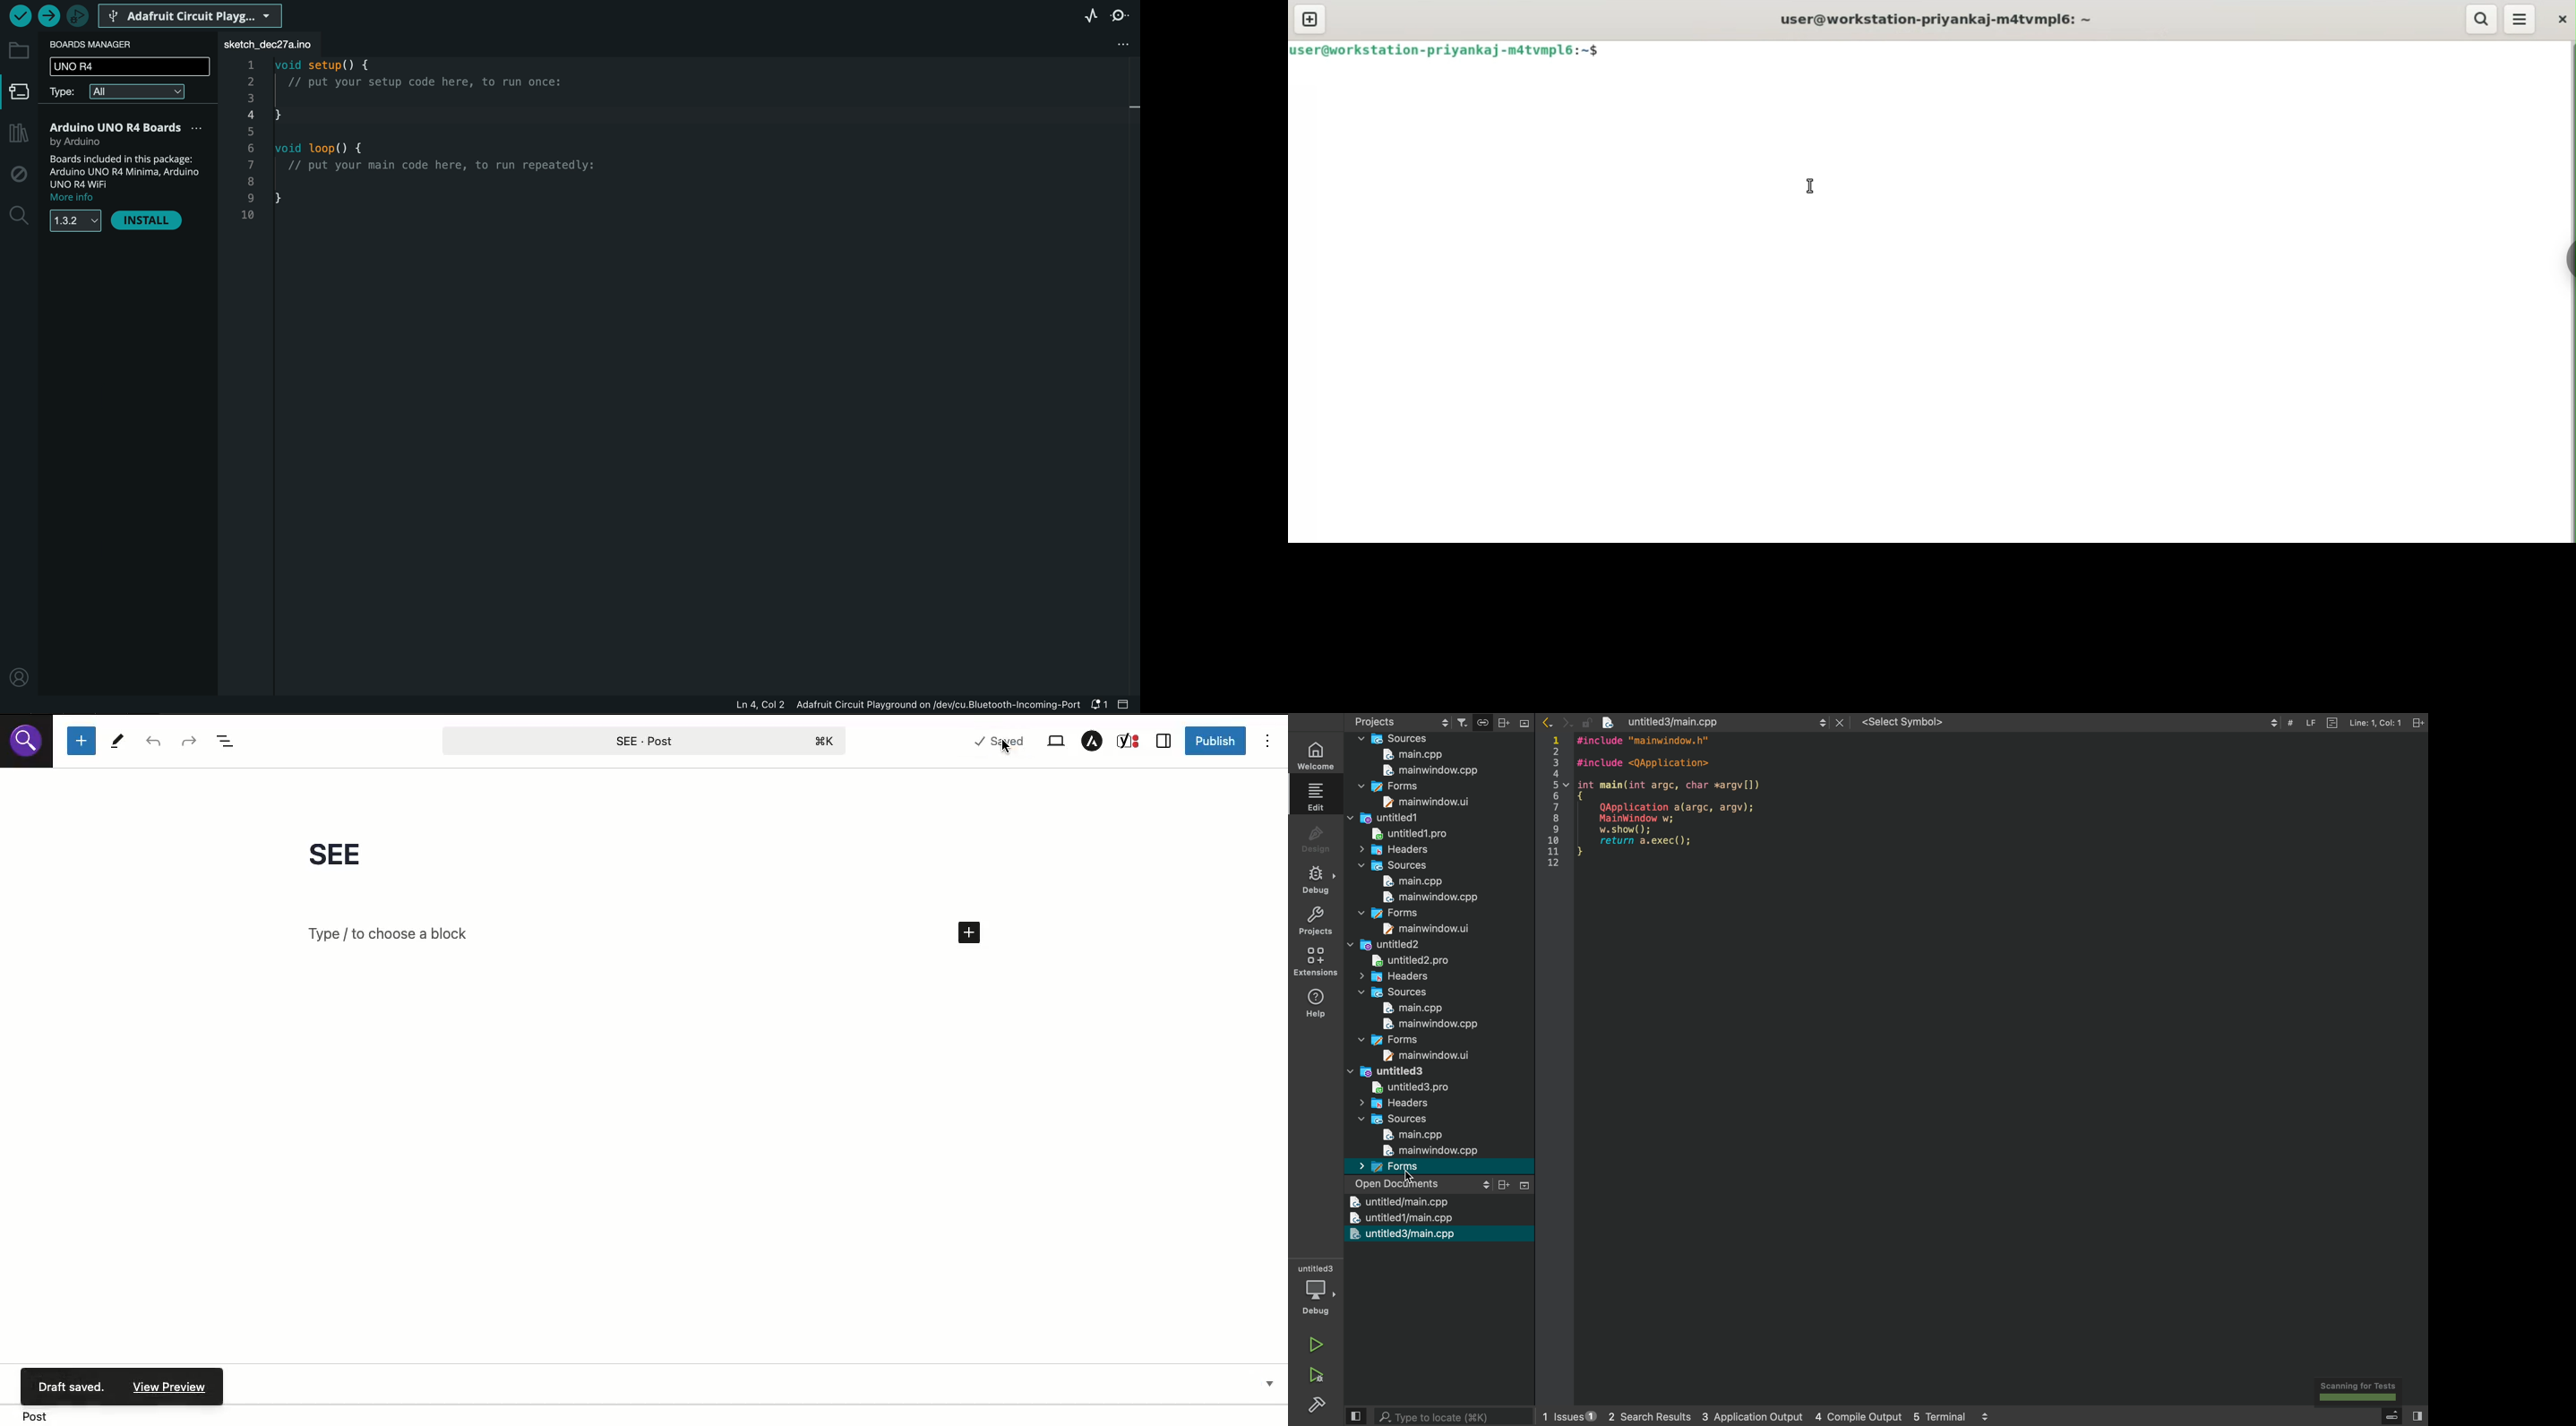  What do you see at coordinates (1430, 1151) in the screenshot?
I see `` at bounding box center [1430, 1151].